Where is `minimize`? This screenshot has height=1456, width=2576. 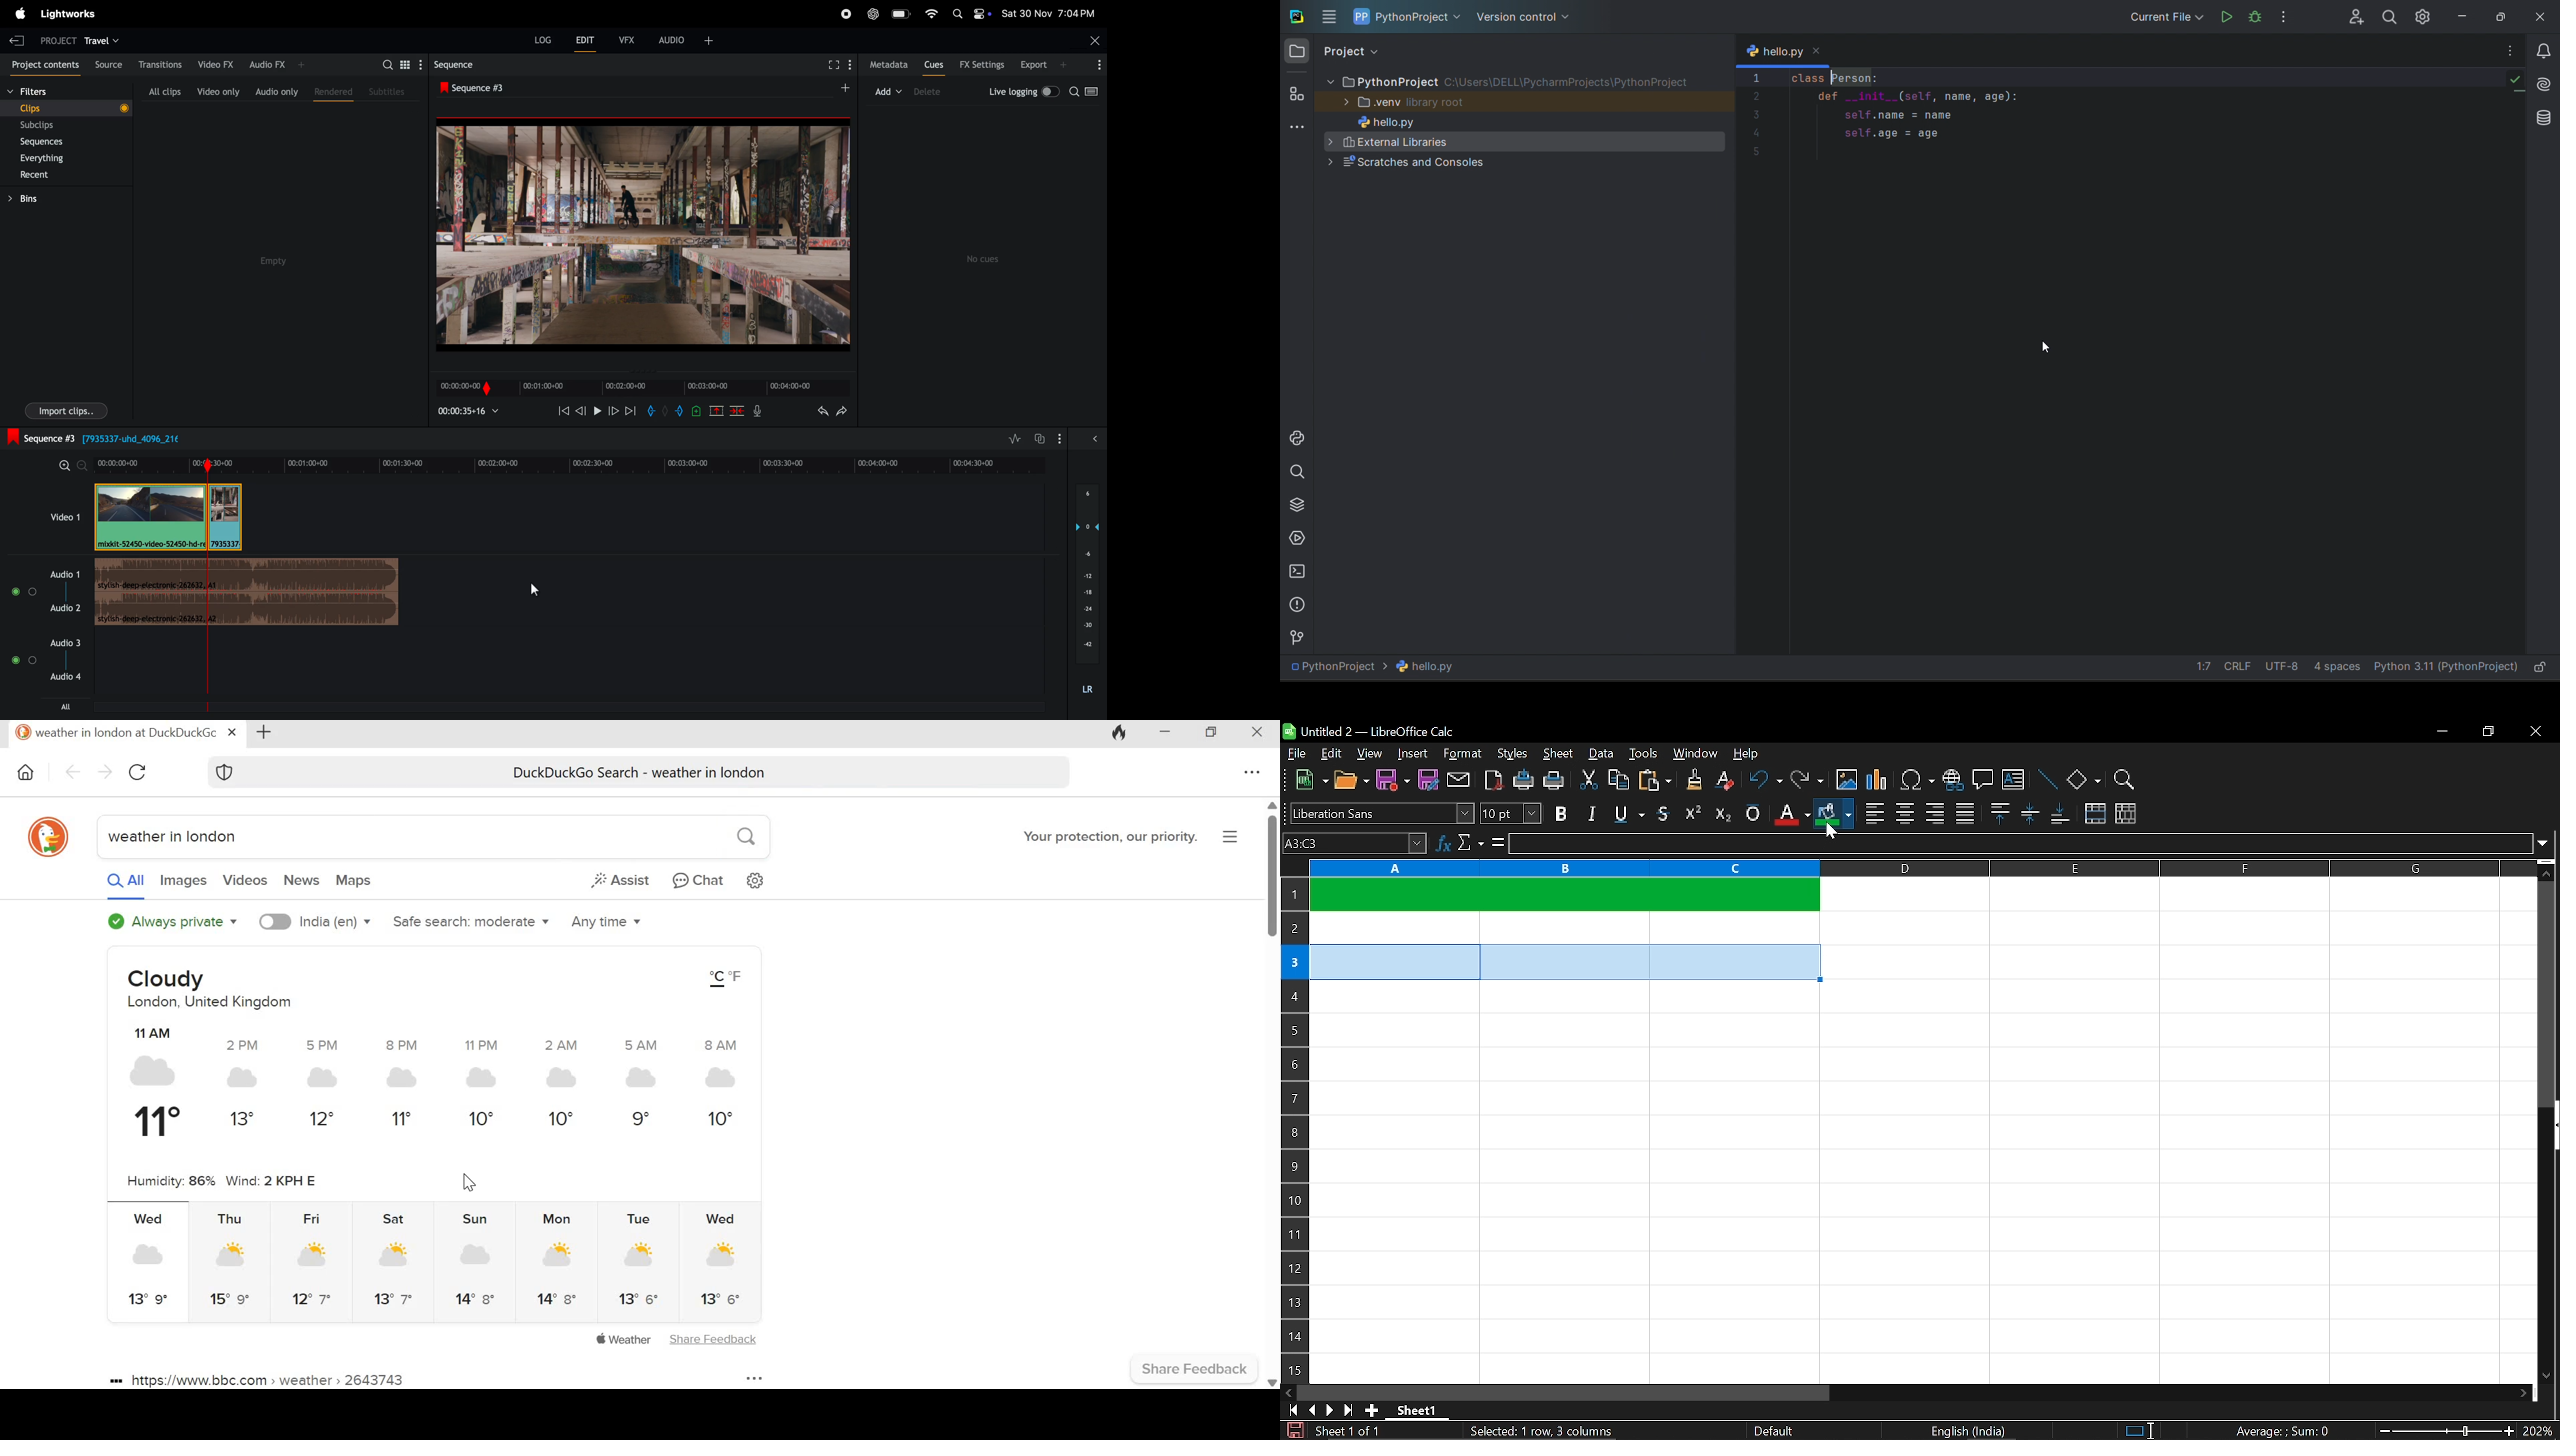
minimize is located at coordinates (2442, 730).